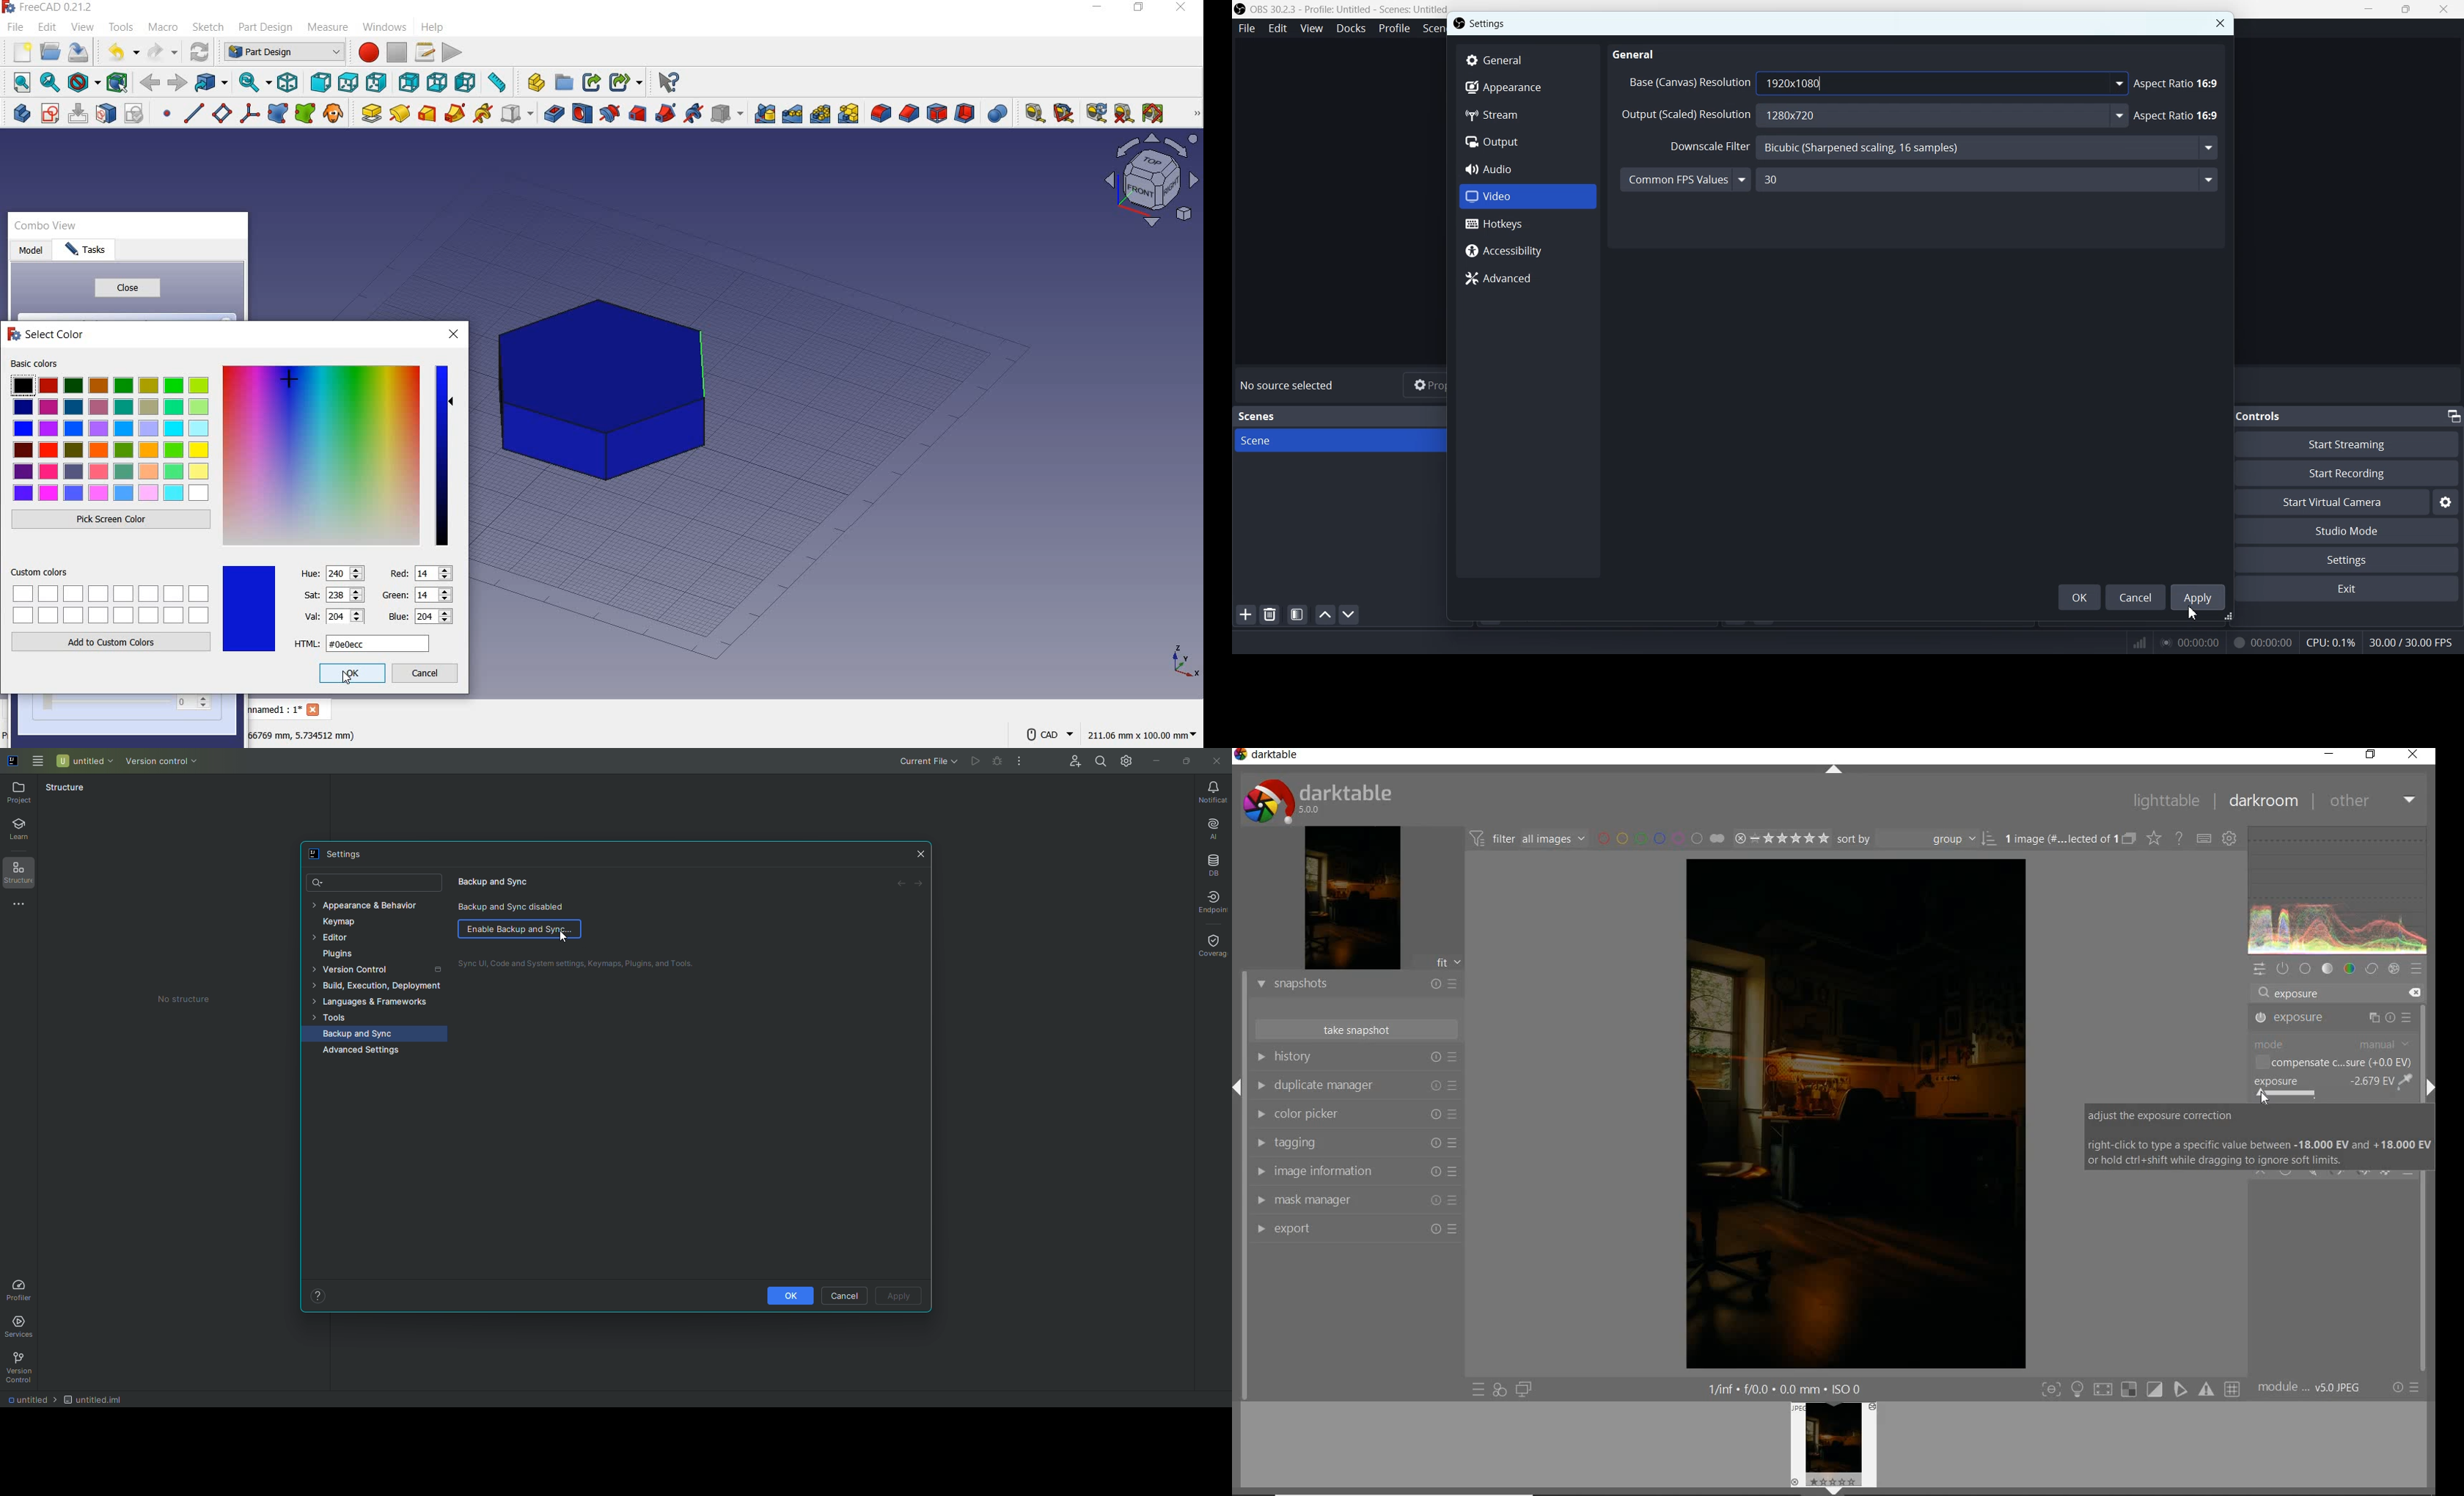 The width and height of the screenshot is (2464, 1512). I want to click on pick screen color, so click(112, 521).